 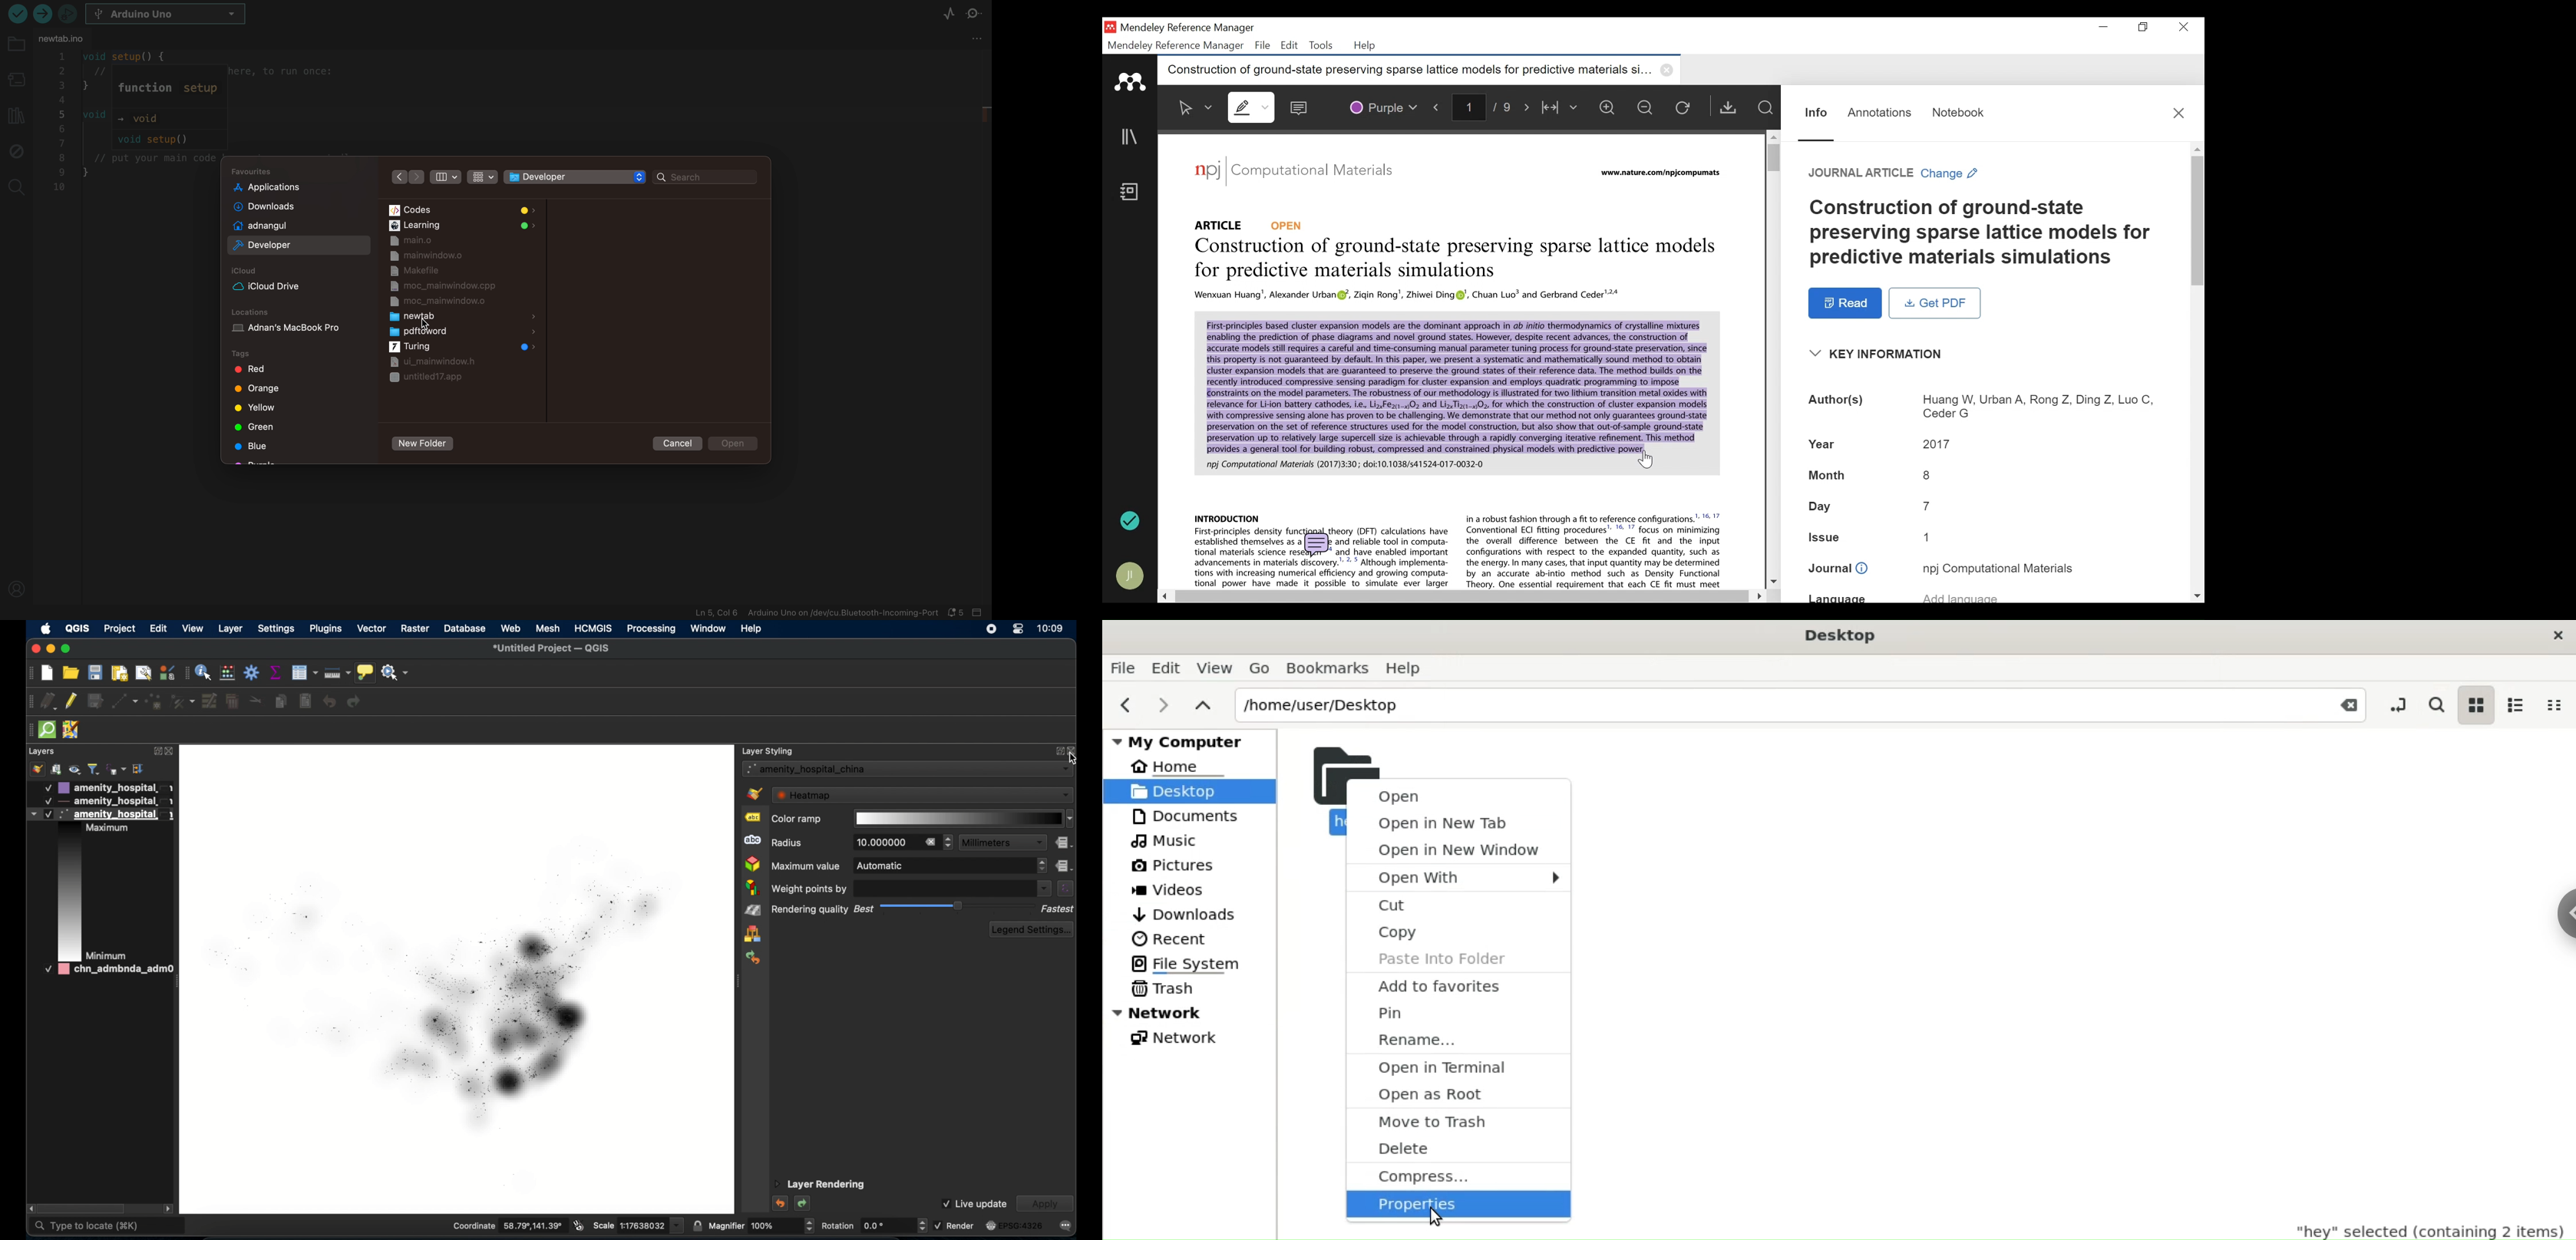 What do you see at coordinates (2347, 705) in the screenshot?
I see `Close` at bounding box center [2347, 705].